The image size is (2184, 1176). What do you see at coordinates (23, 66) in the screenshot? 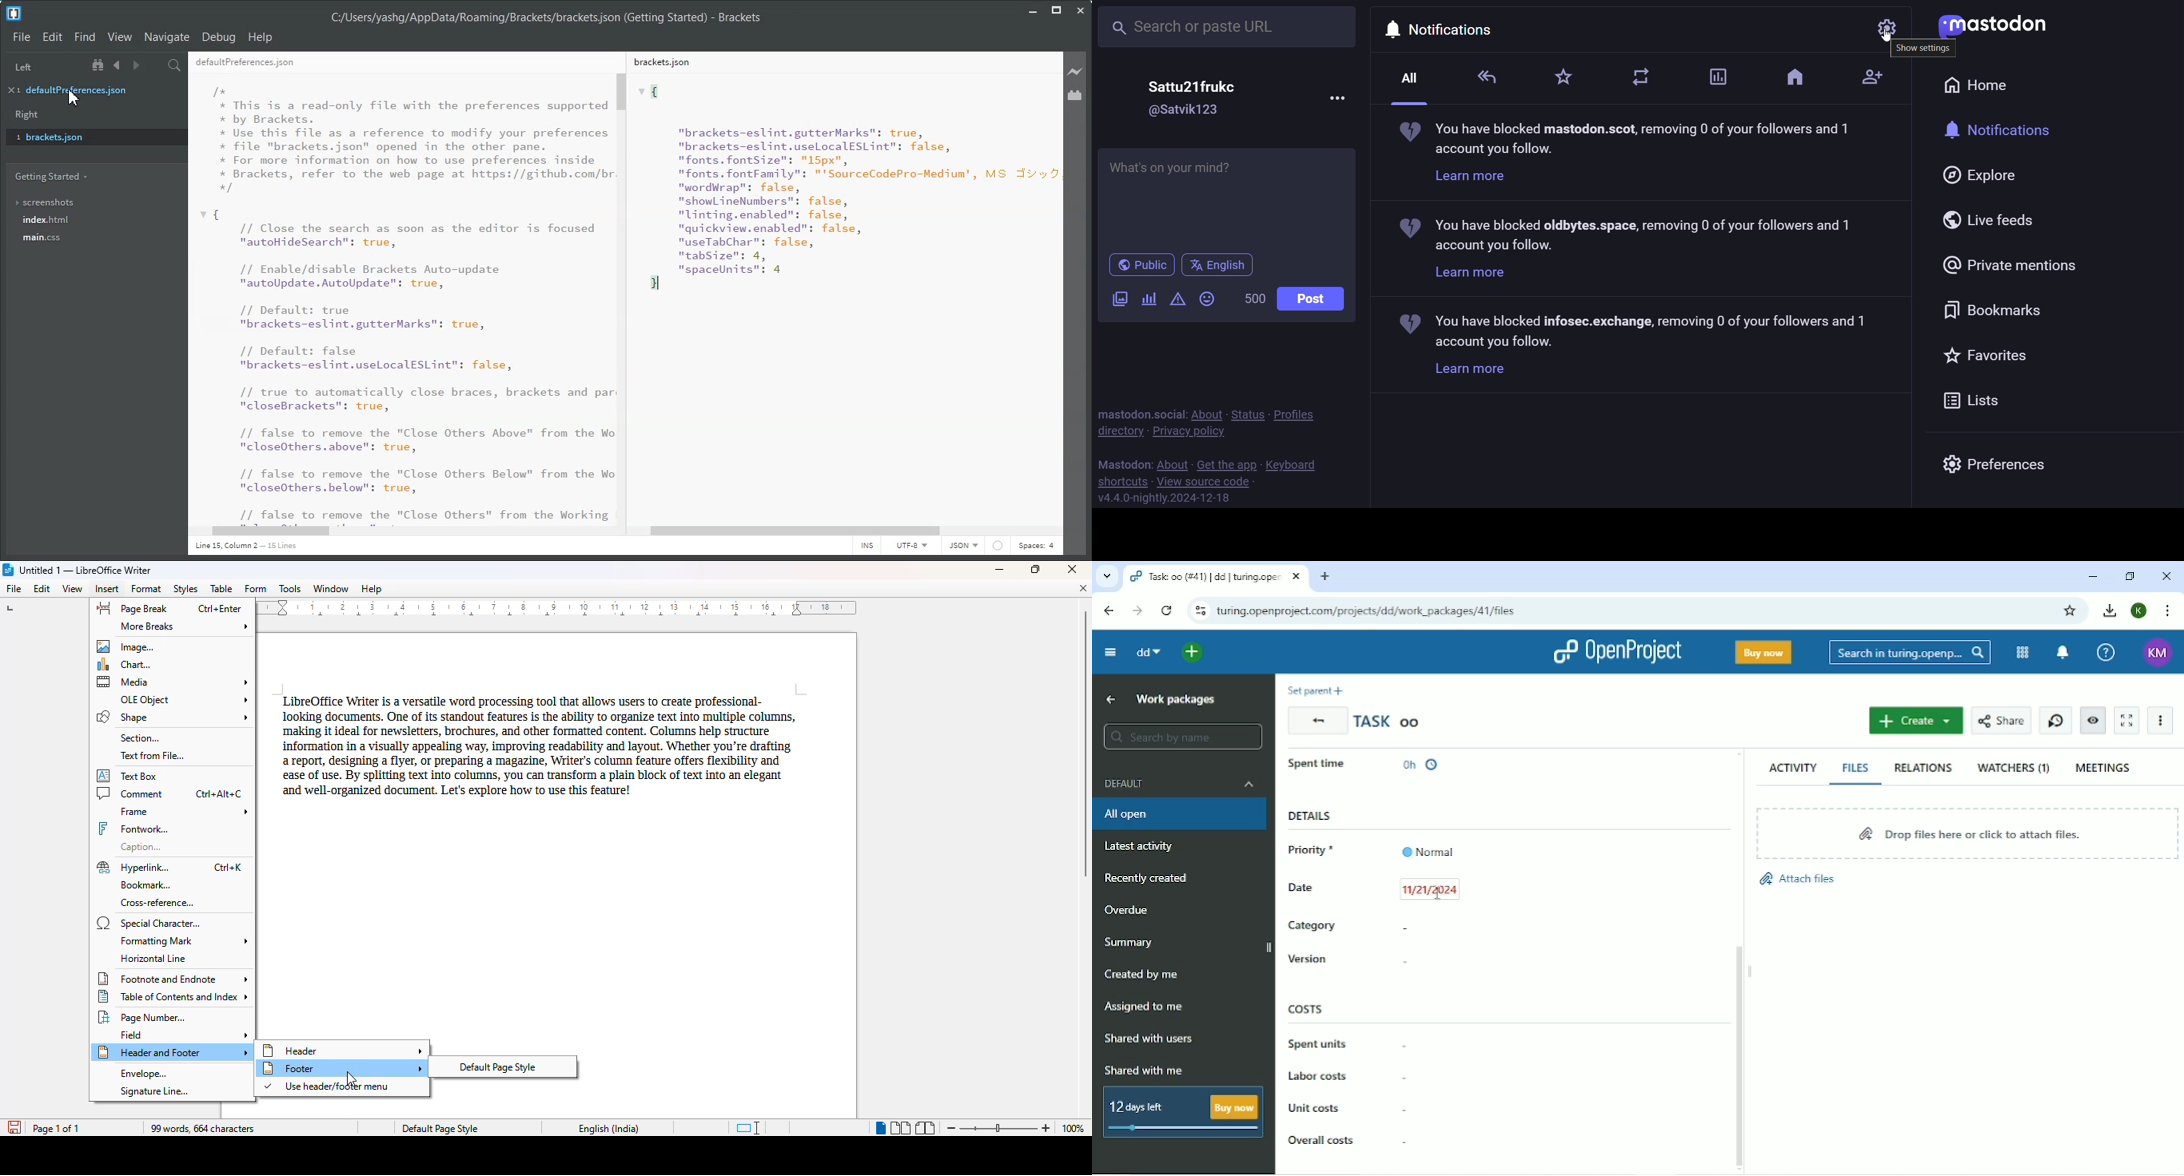
I see `Left Panel` at bounding box center [23, 66].